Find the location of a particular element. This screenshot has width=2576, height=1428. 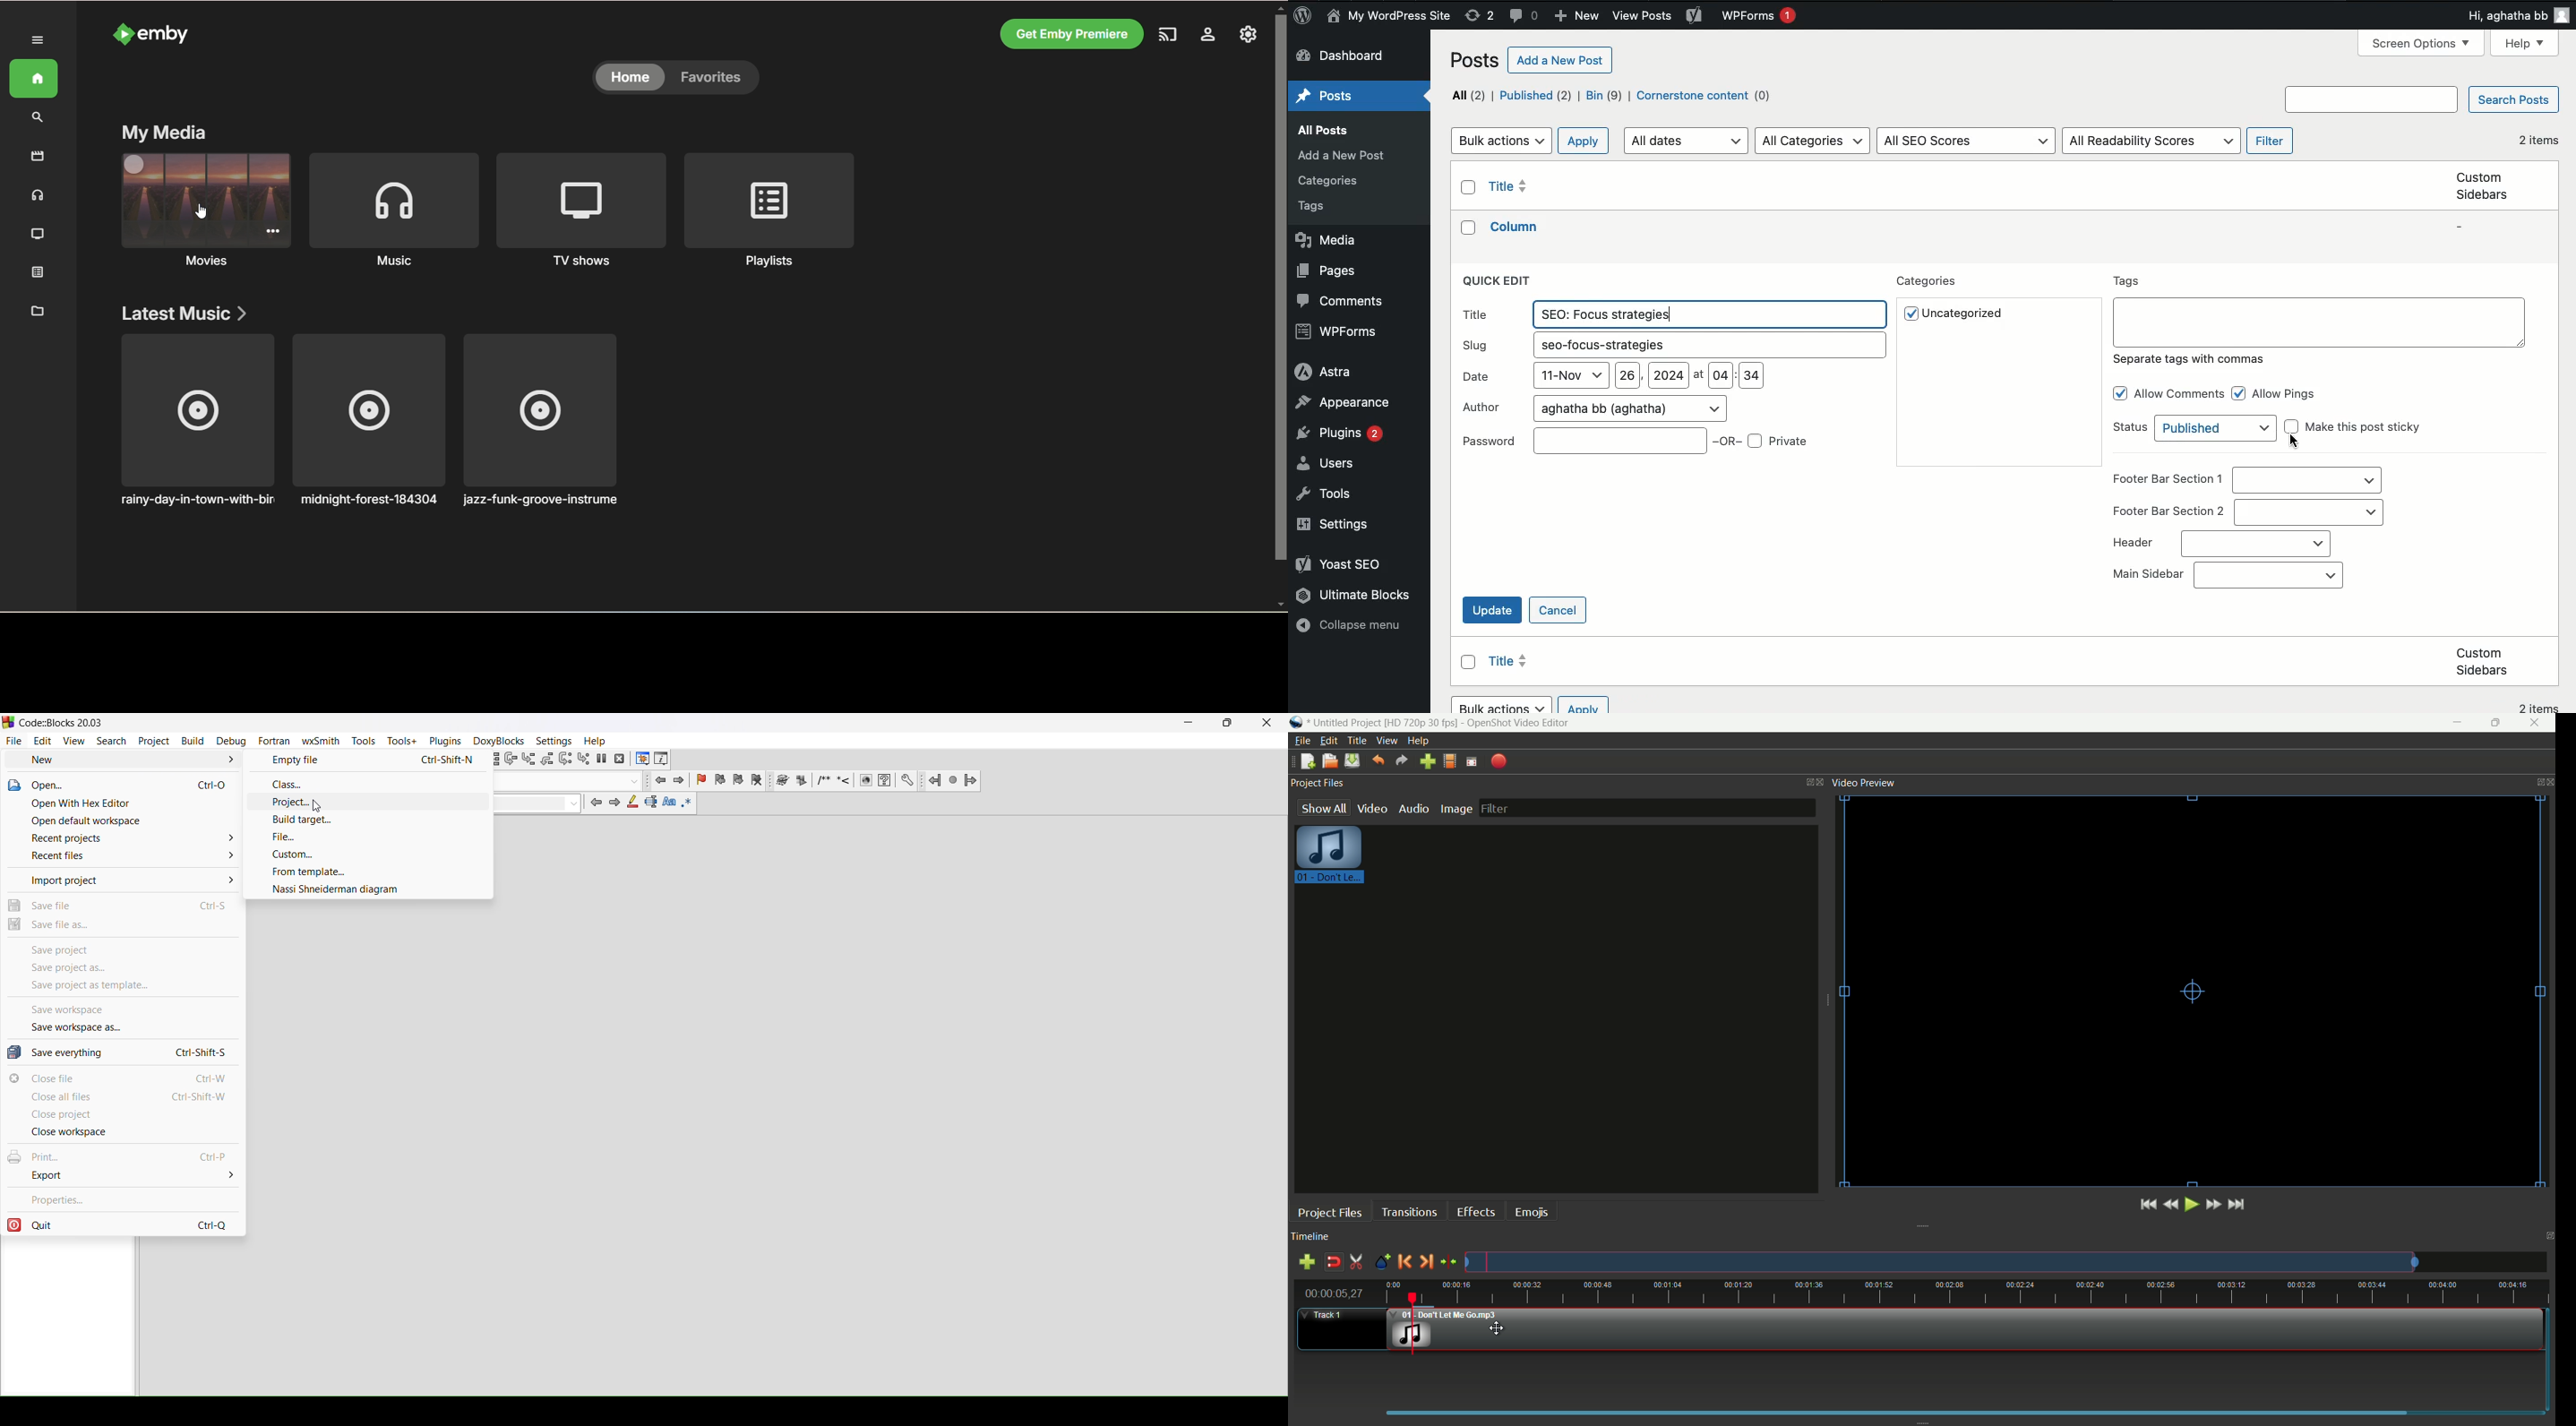

search is located at coordinates (112, 742).